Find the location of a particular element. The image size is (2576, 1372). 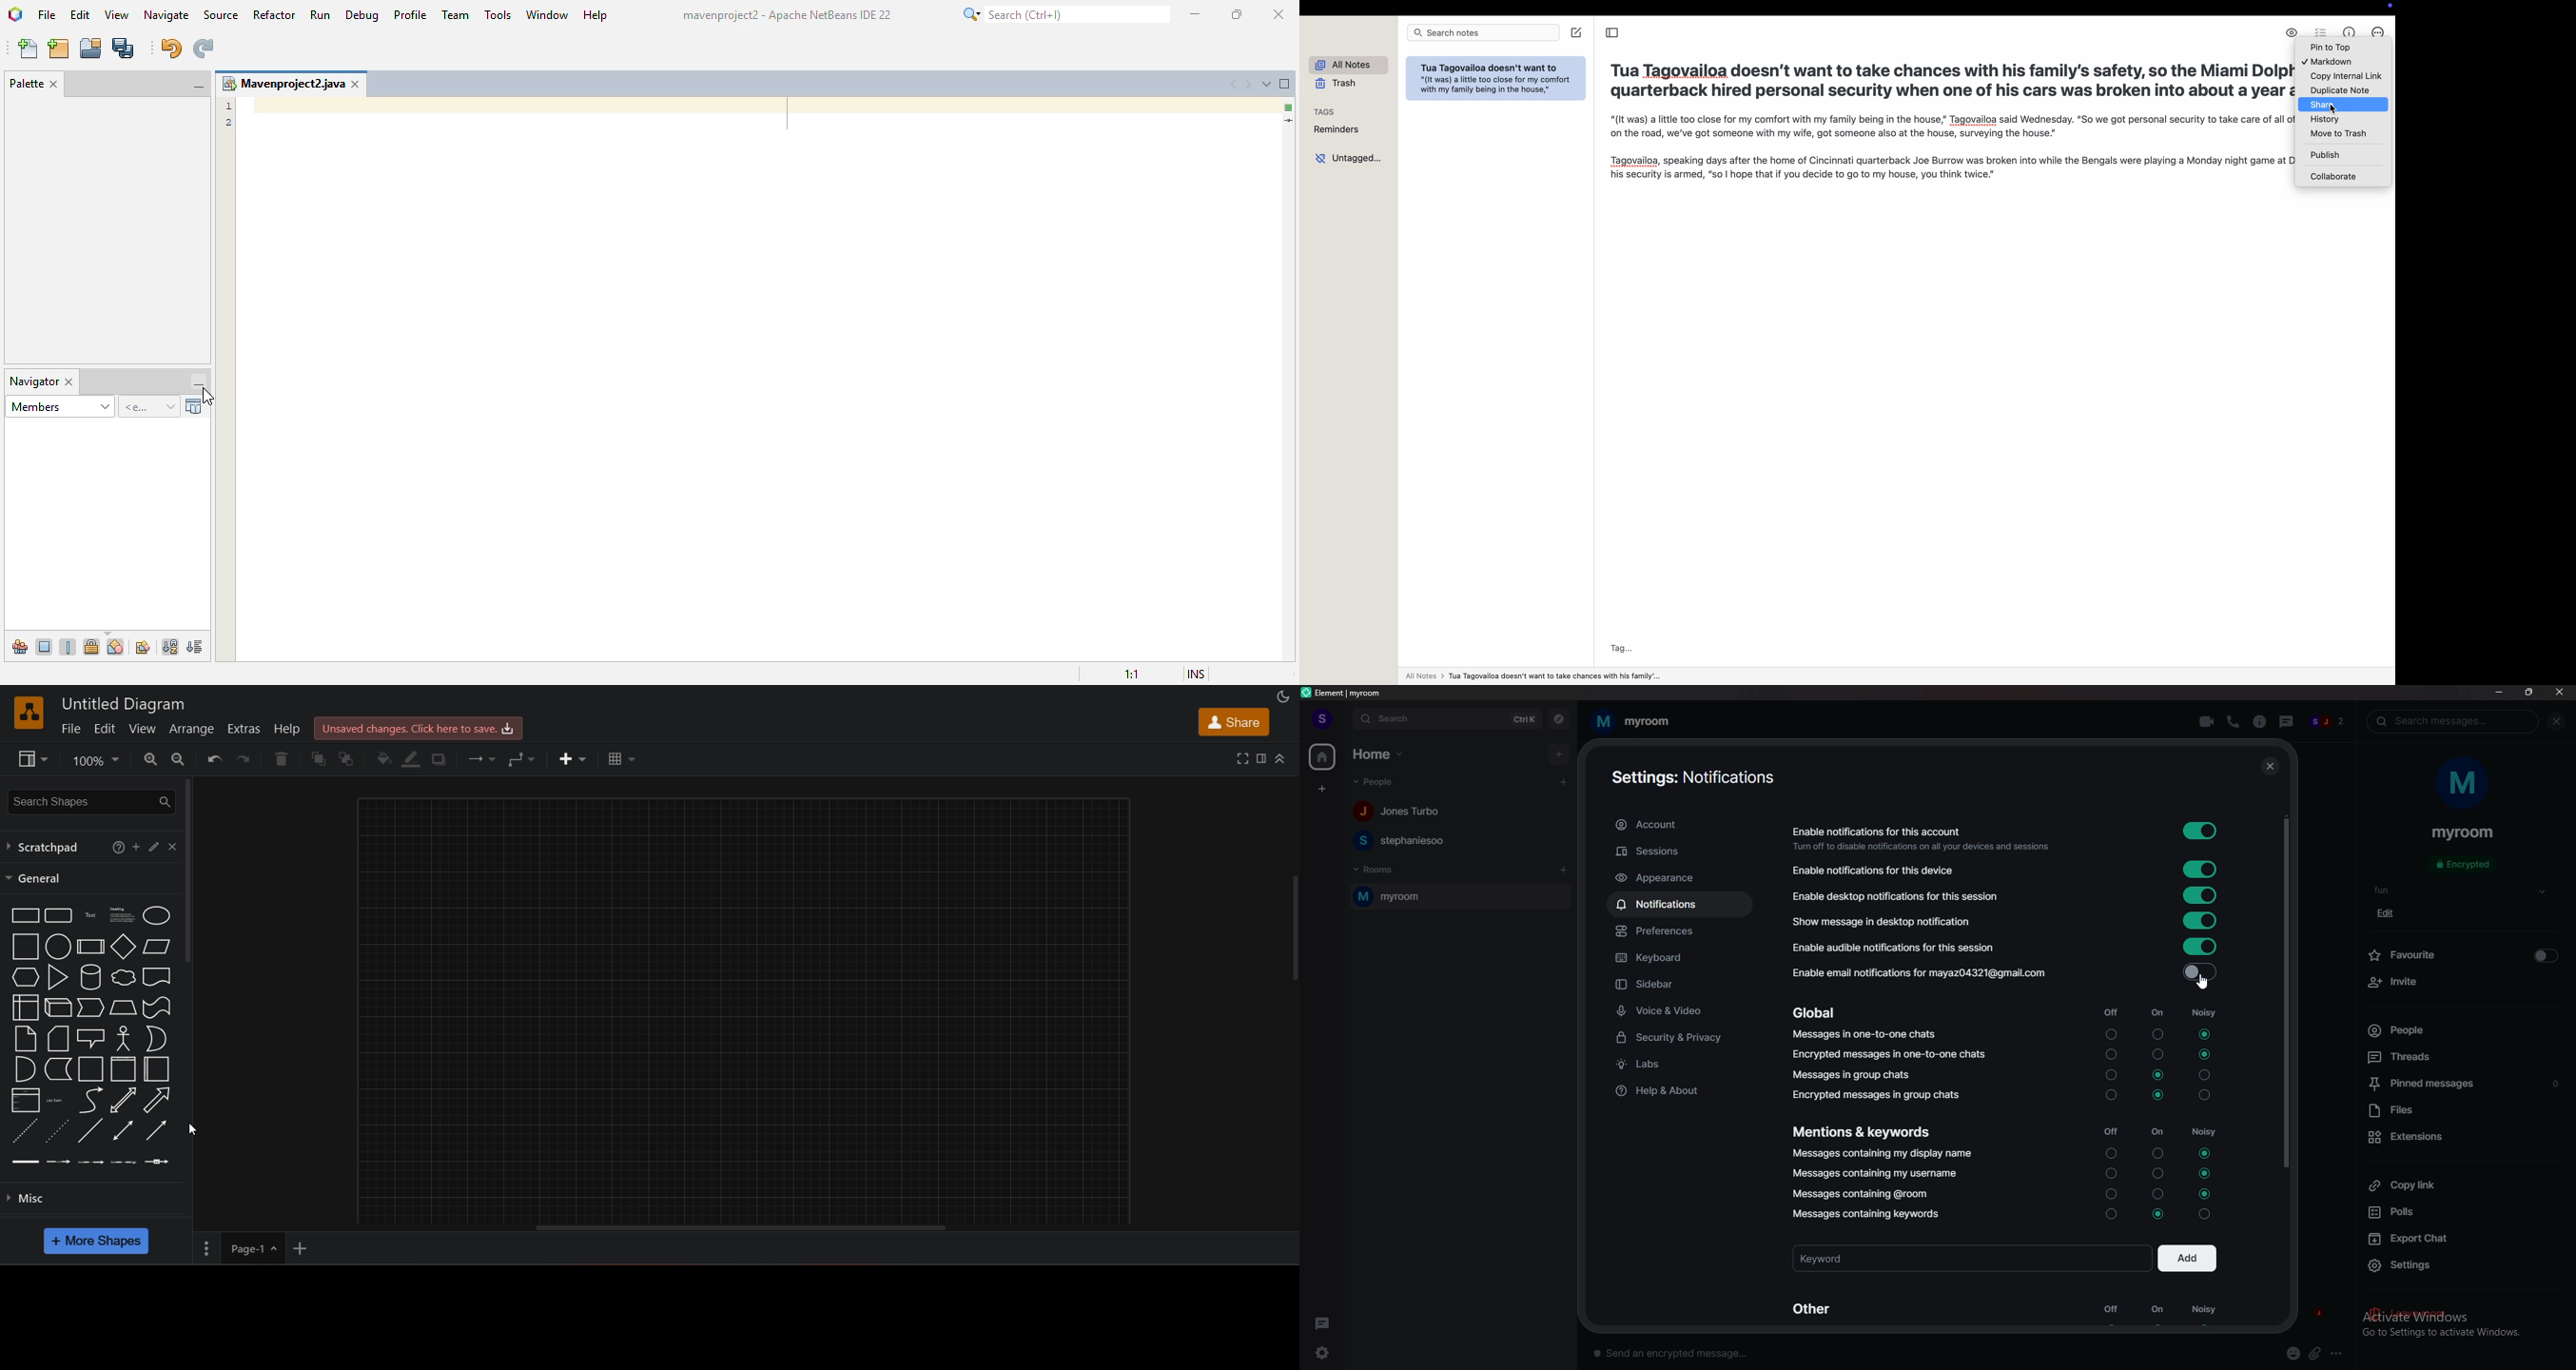

appearance is located at coordinates (1283, 696).